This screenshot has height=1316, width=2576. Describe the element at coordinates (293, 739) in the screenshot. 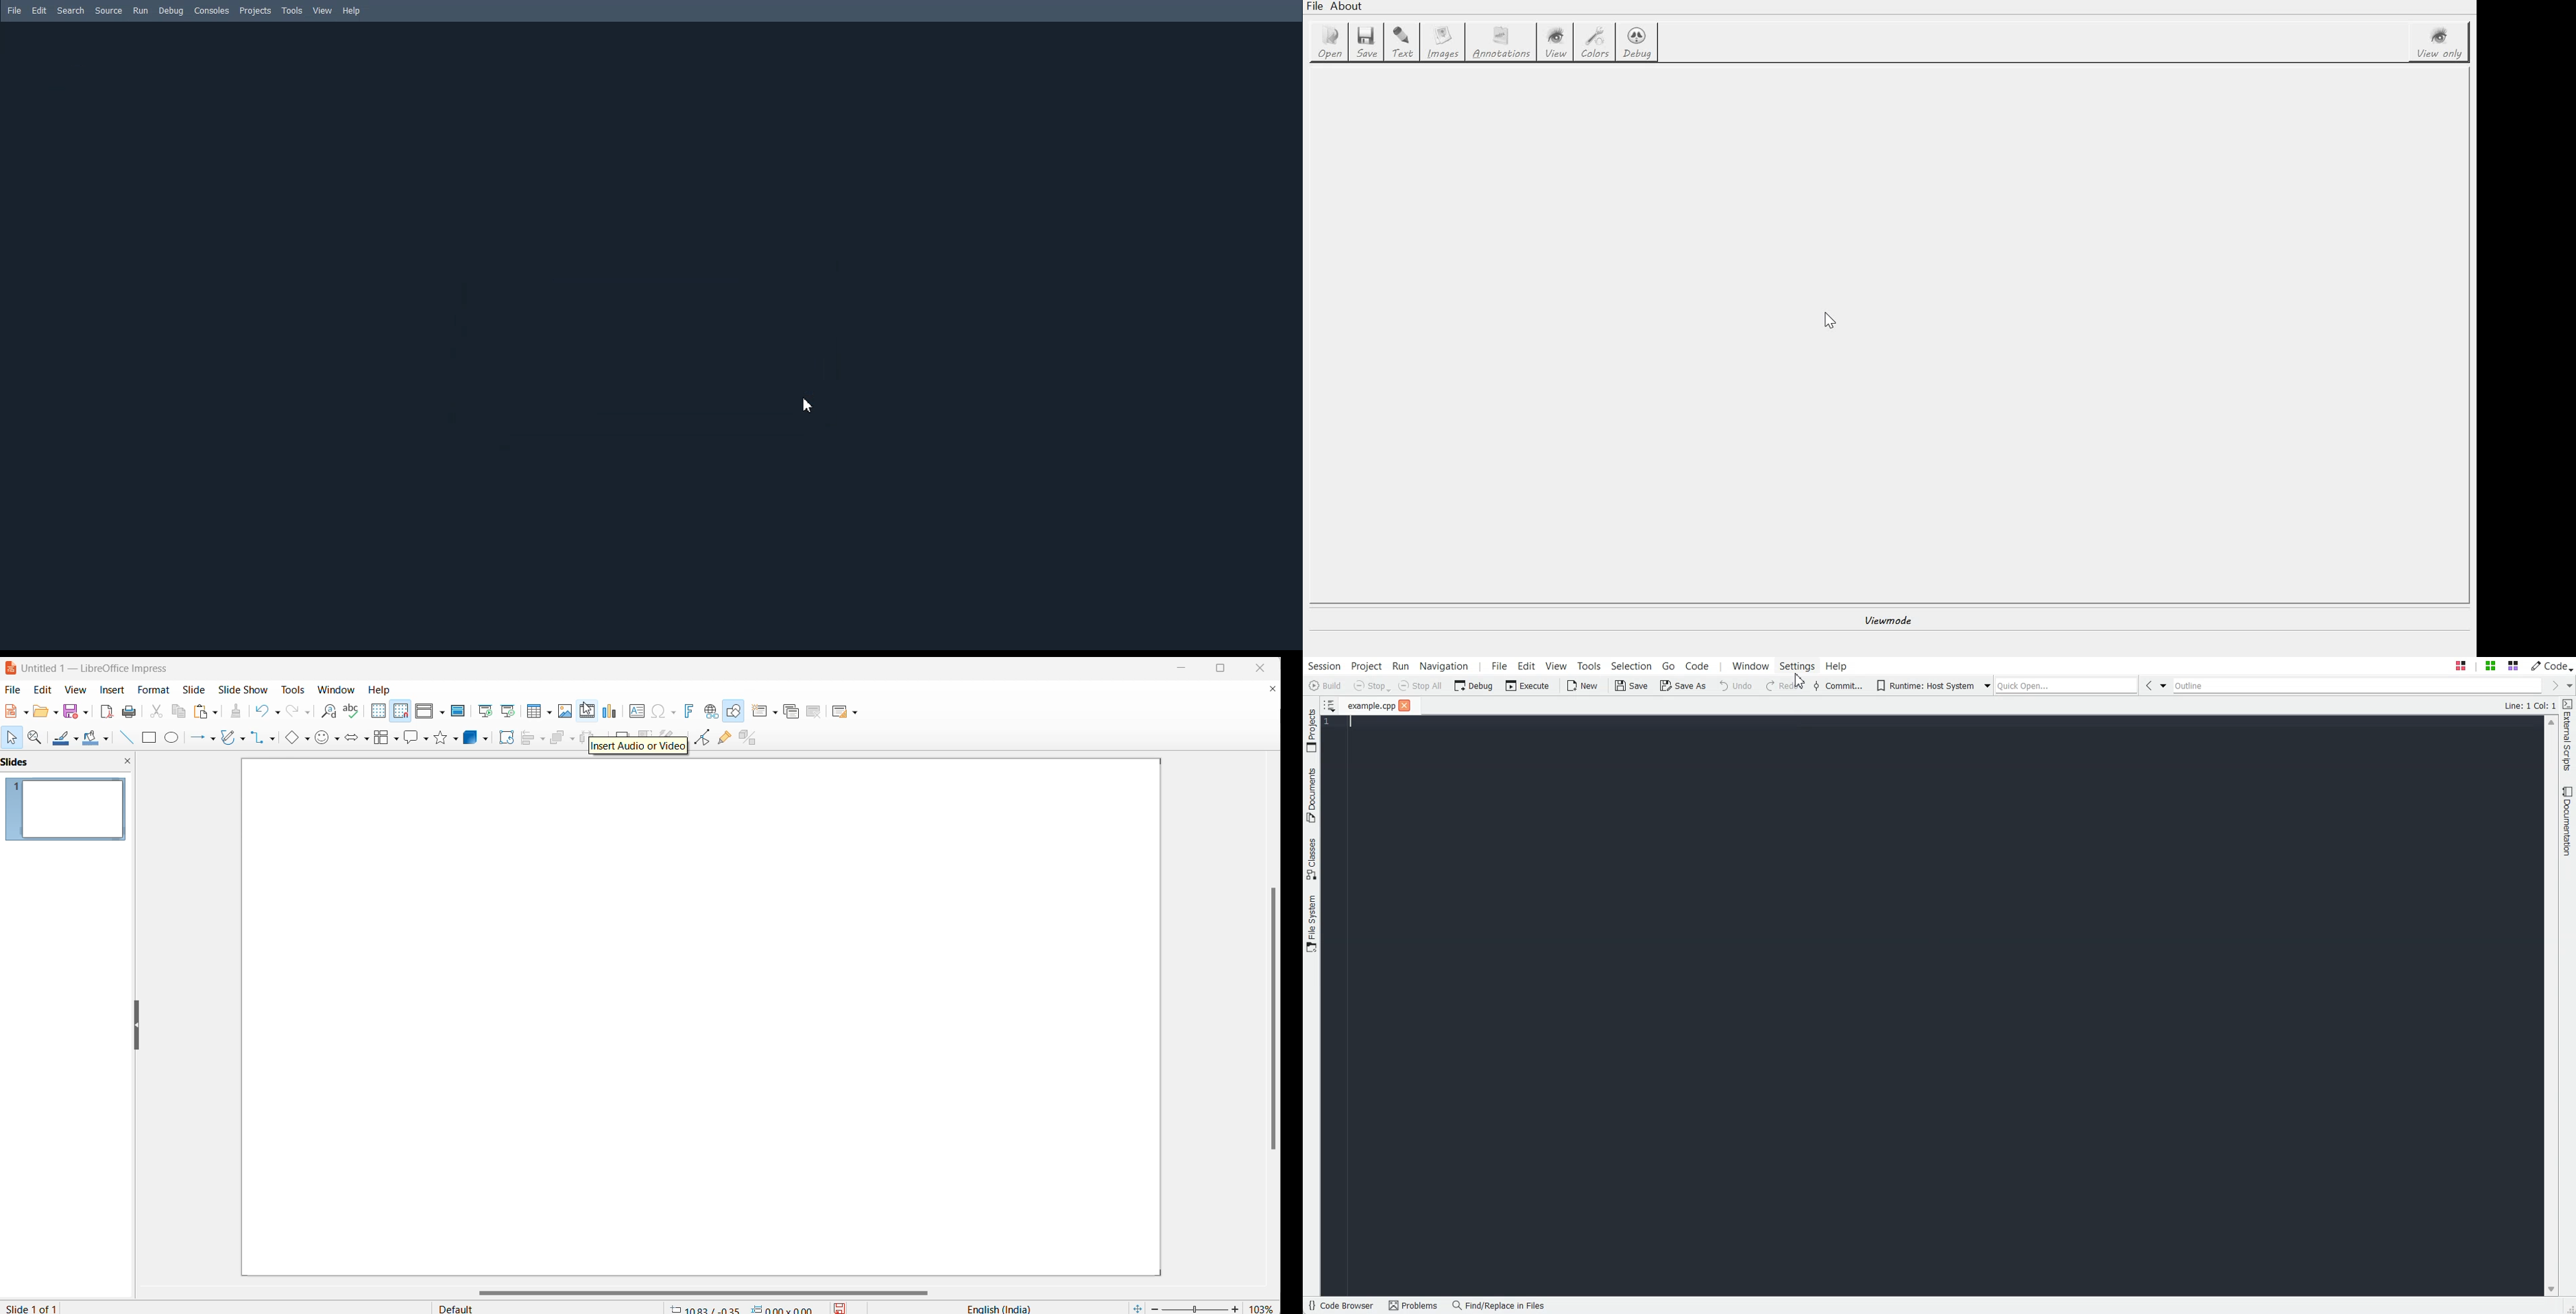

I see `basic shapes` at that location.